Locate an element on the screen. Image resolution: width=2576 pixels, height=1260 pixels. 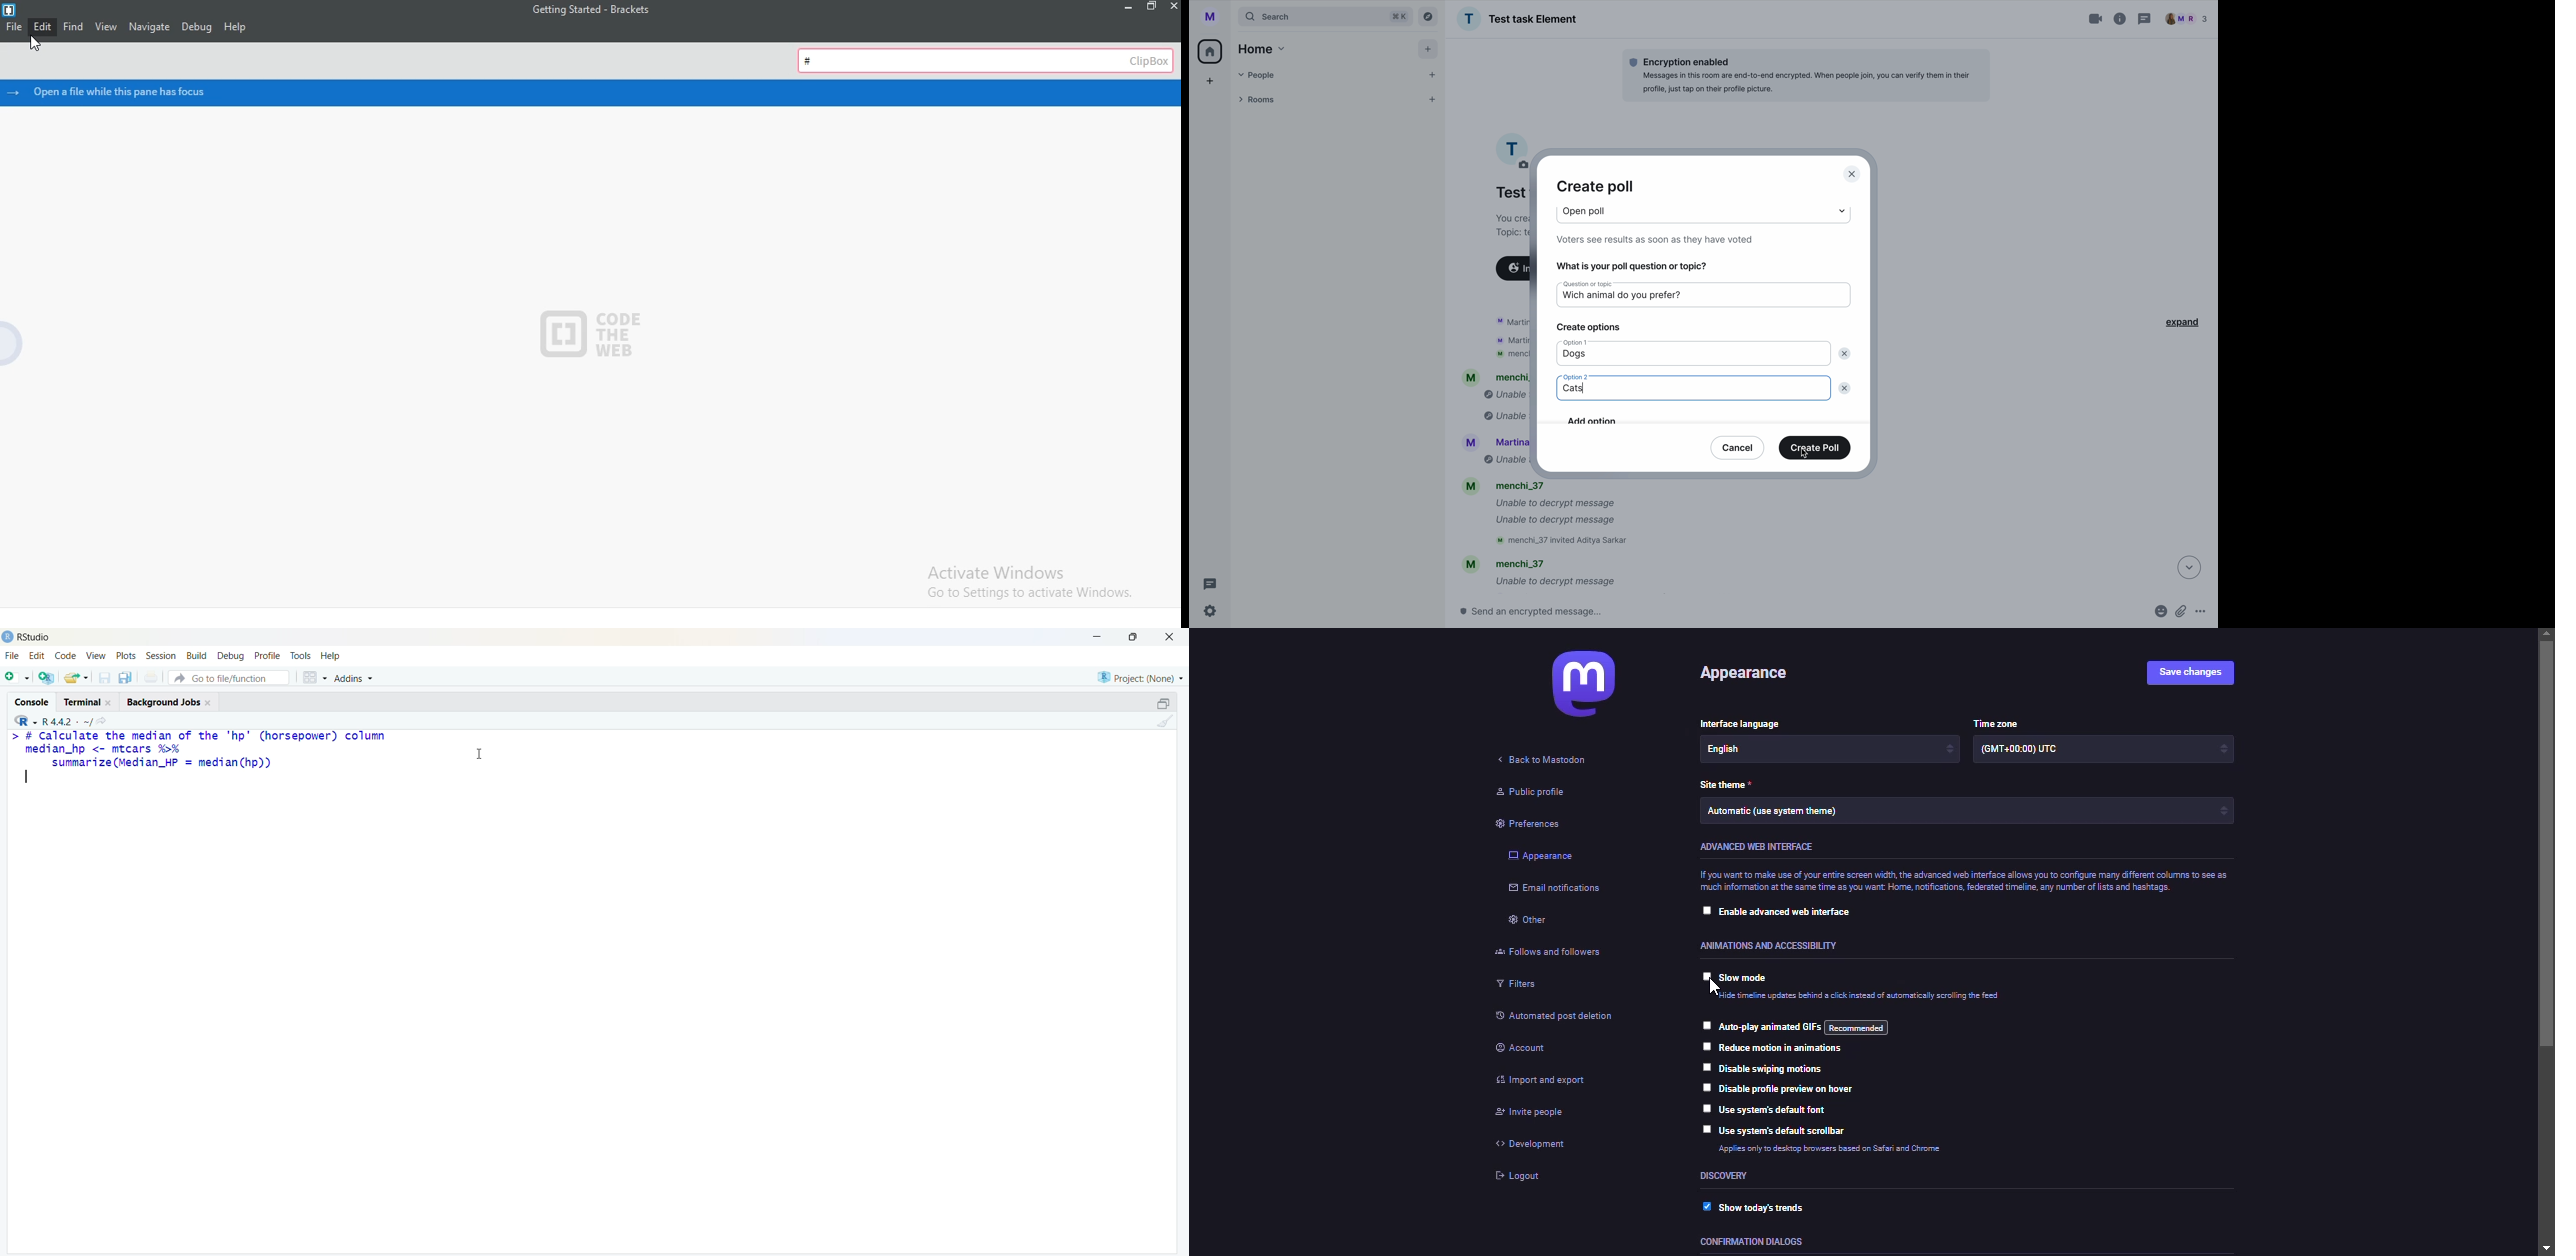
R is located at coordinates (25, 720).